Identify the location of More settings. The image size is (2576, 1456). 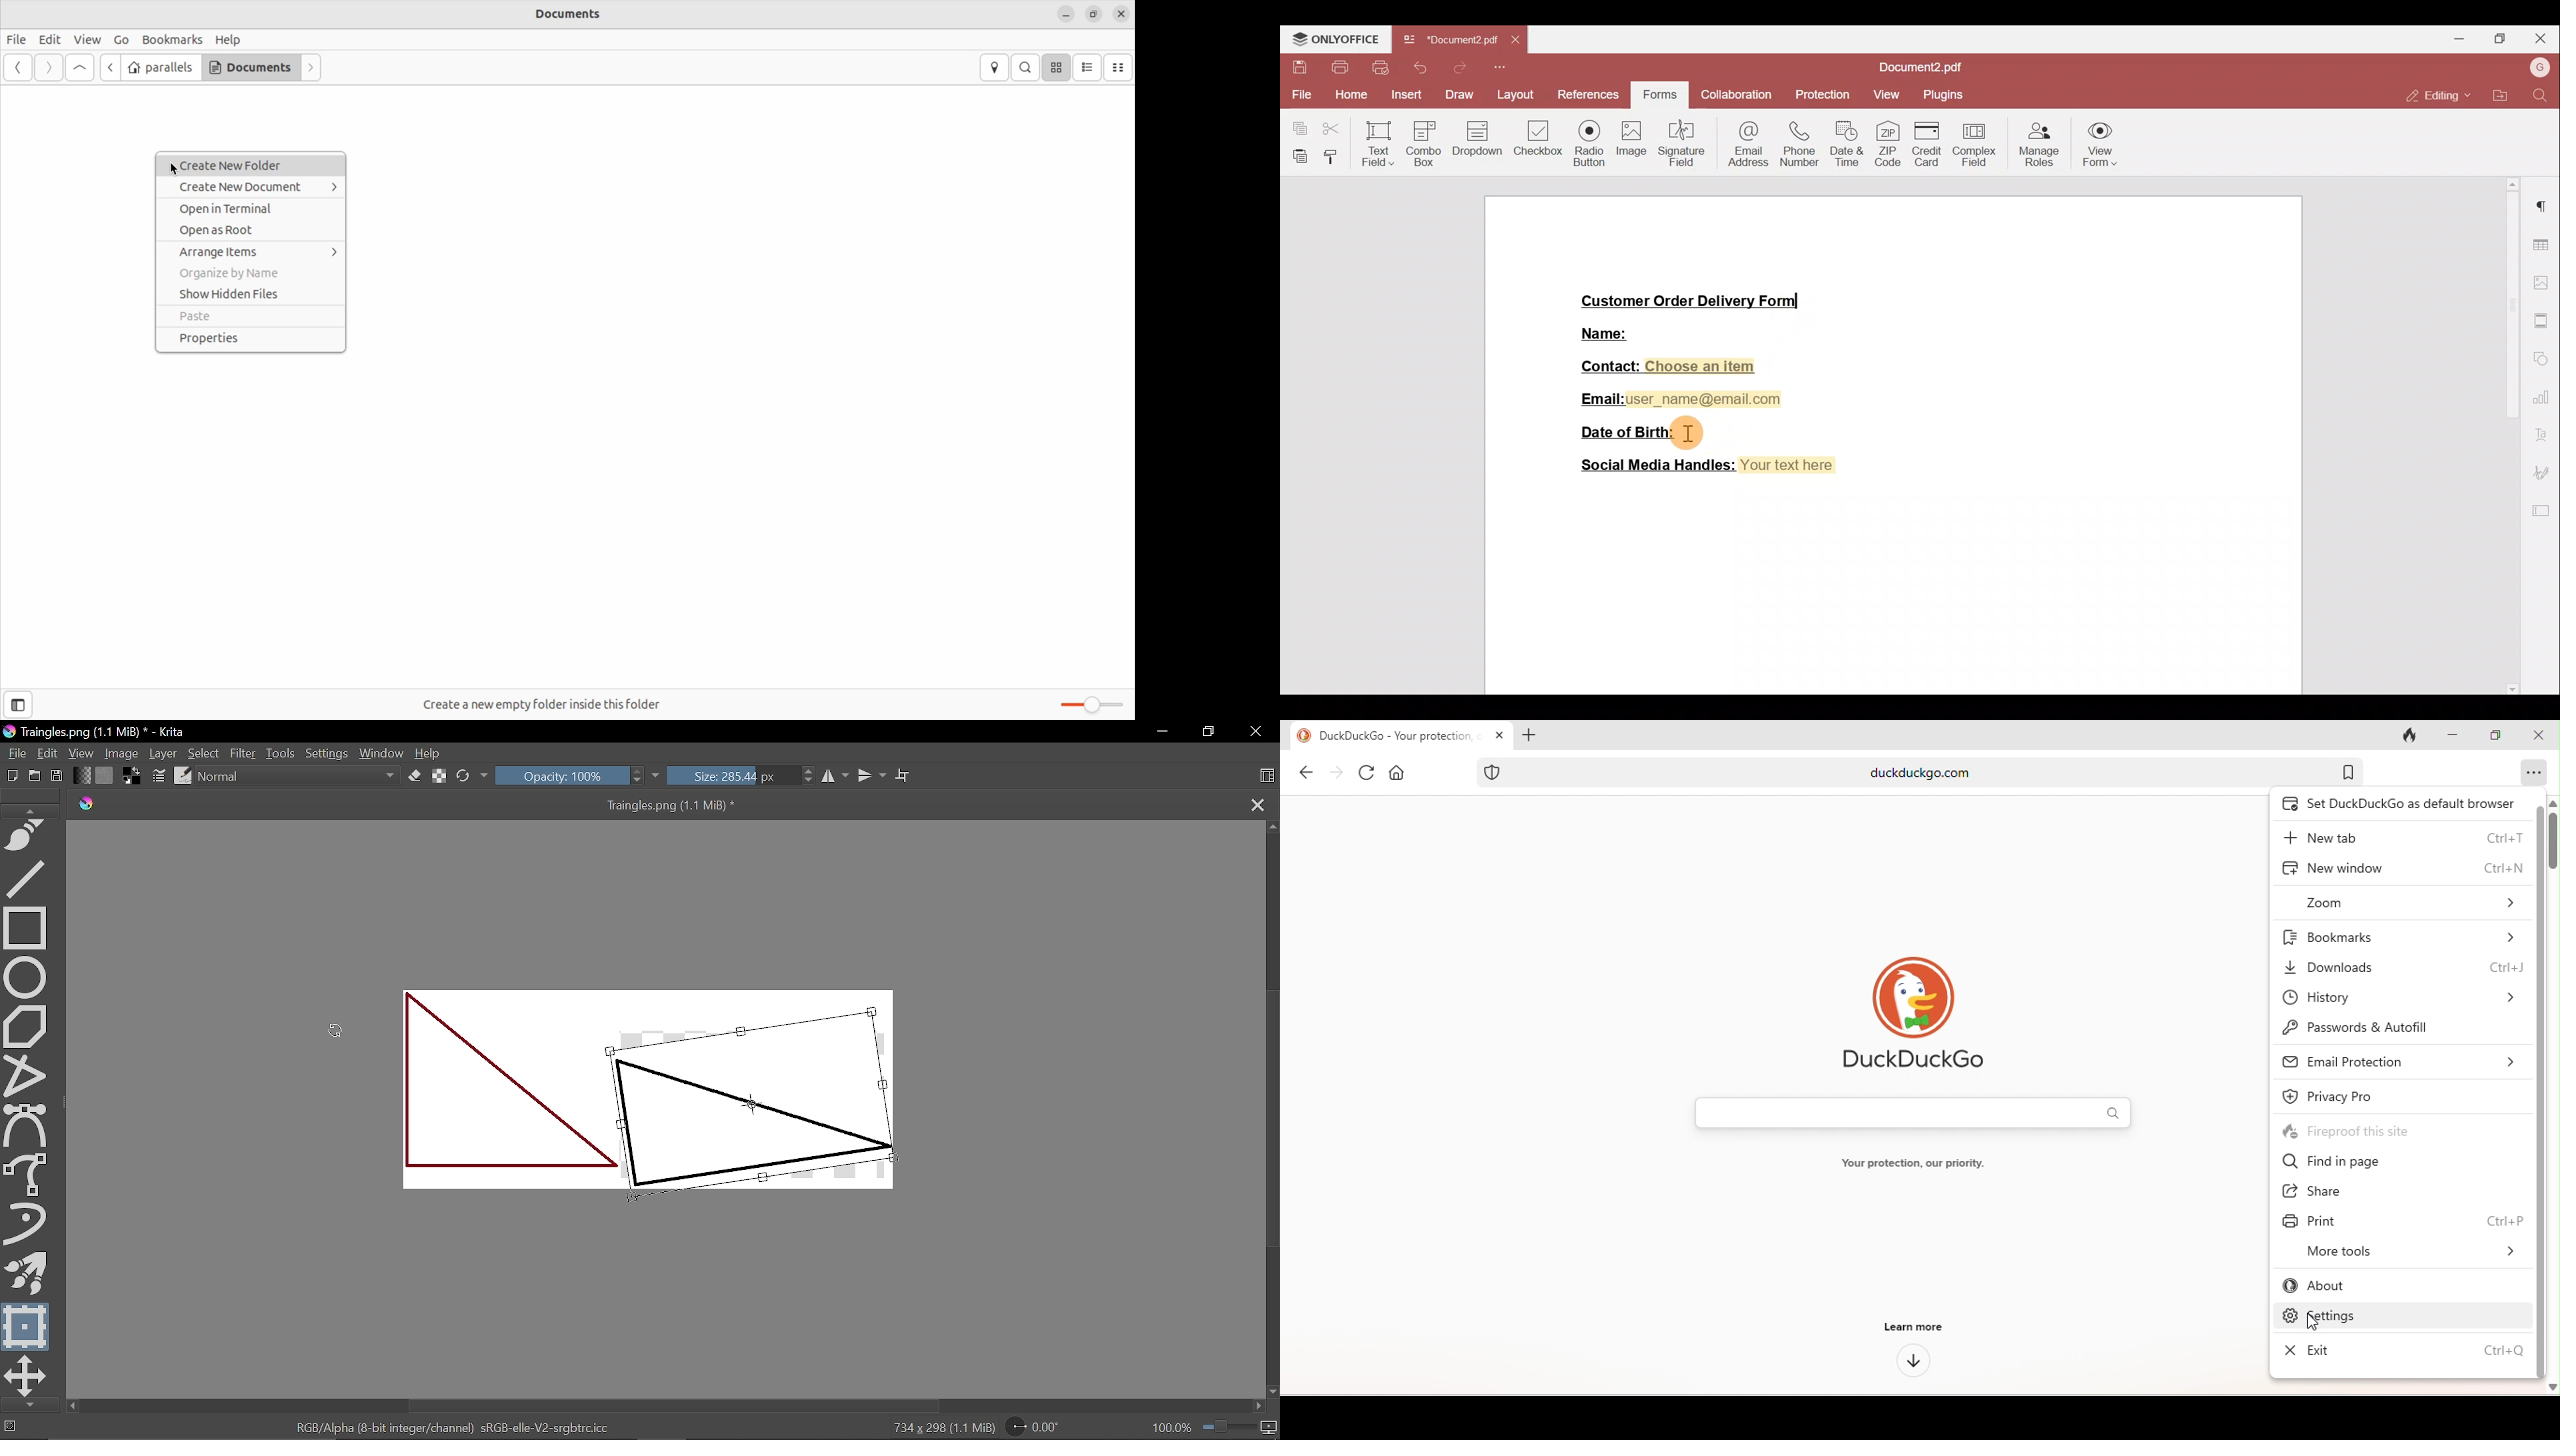
(2543, 321).